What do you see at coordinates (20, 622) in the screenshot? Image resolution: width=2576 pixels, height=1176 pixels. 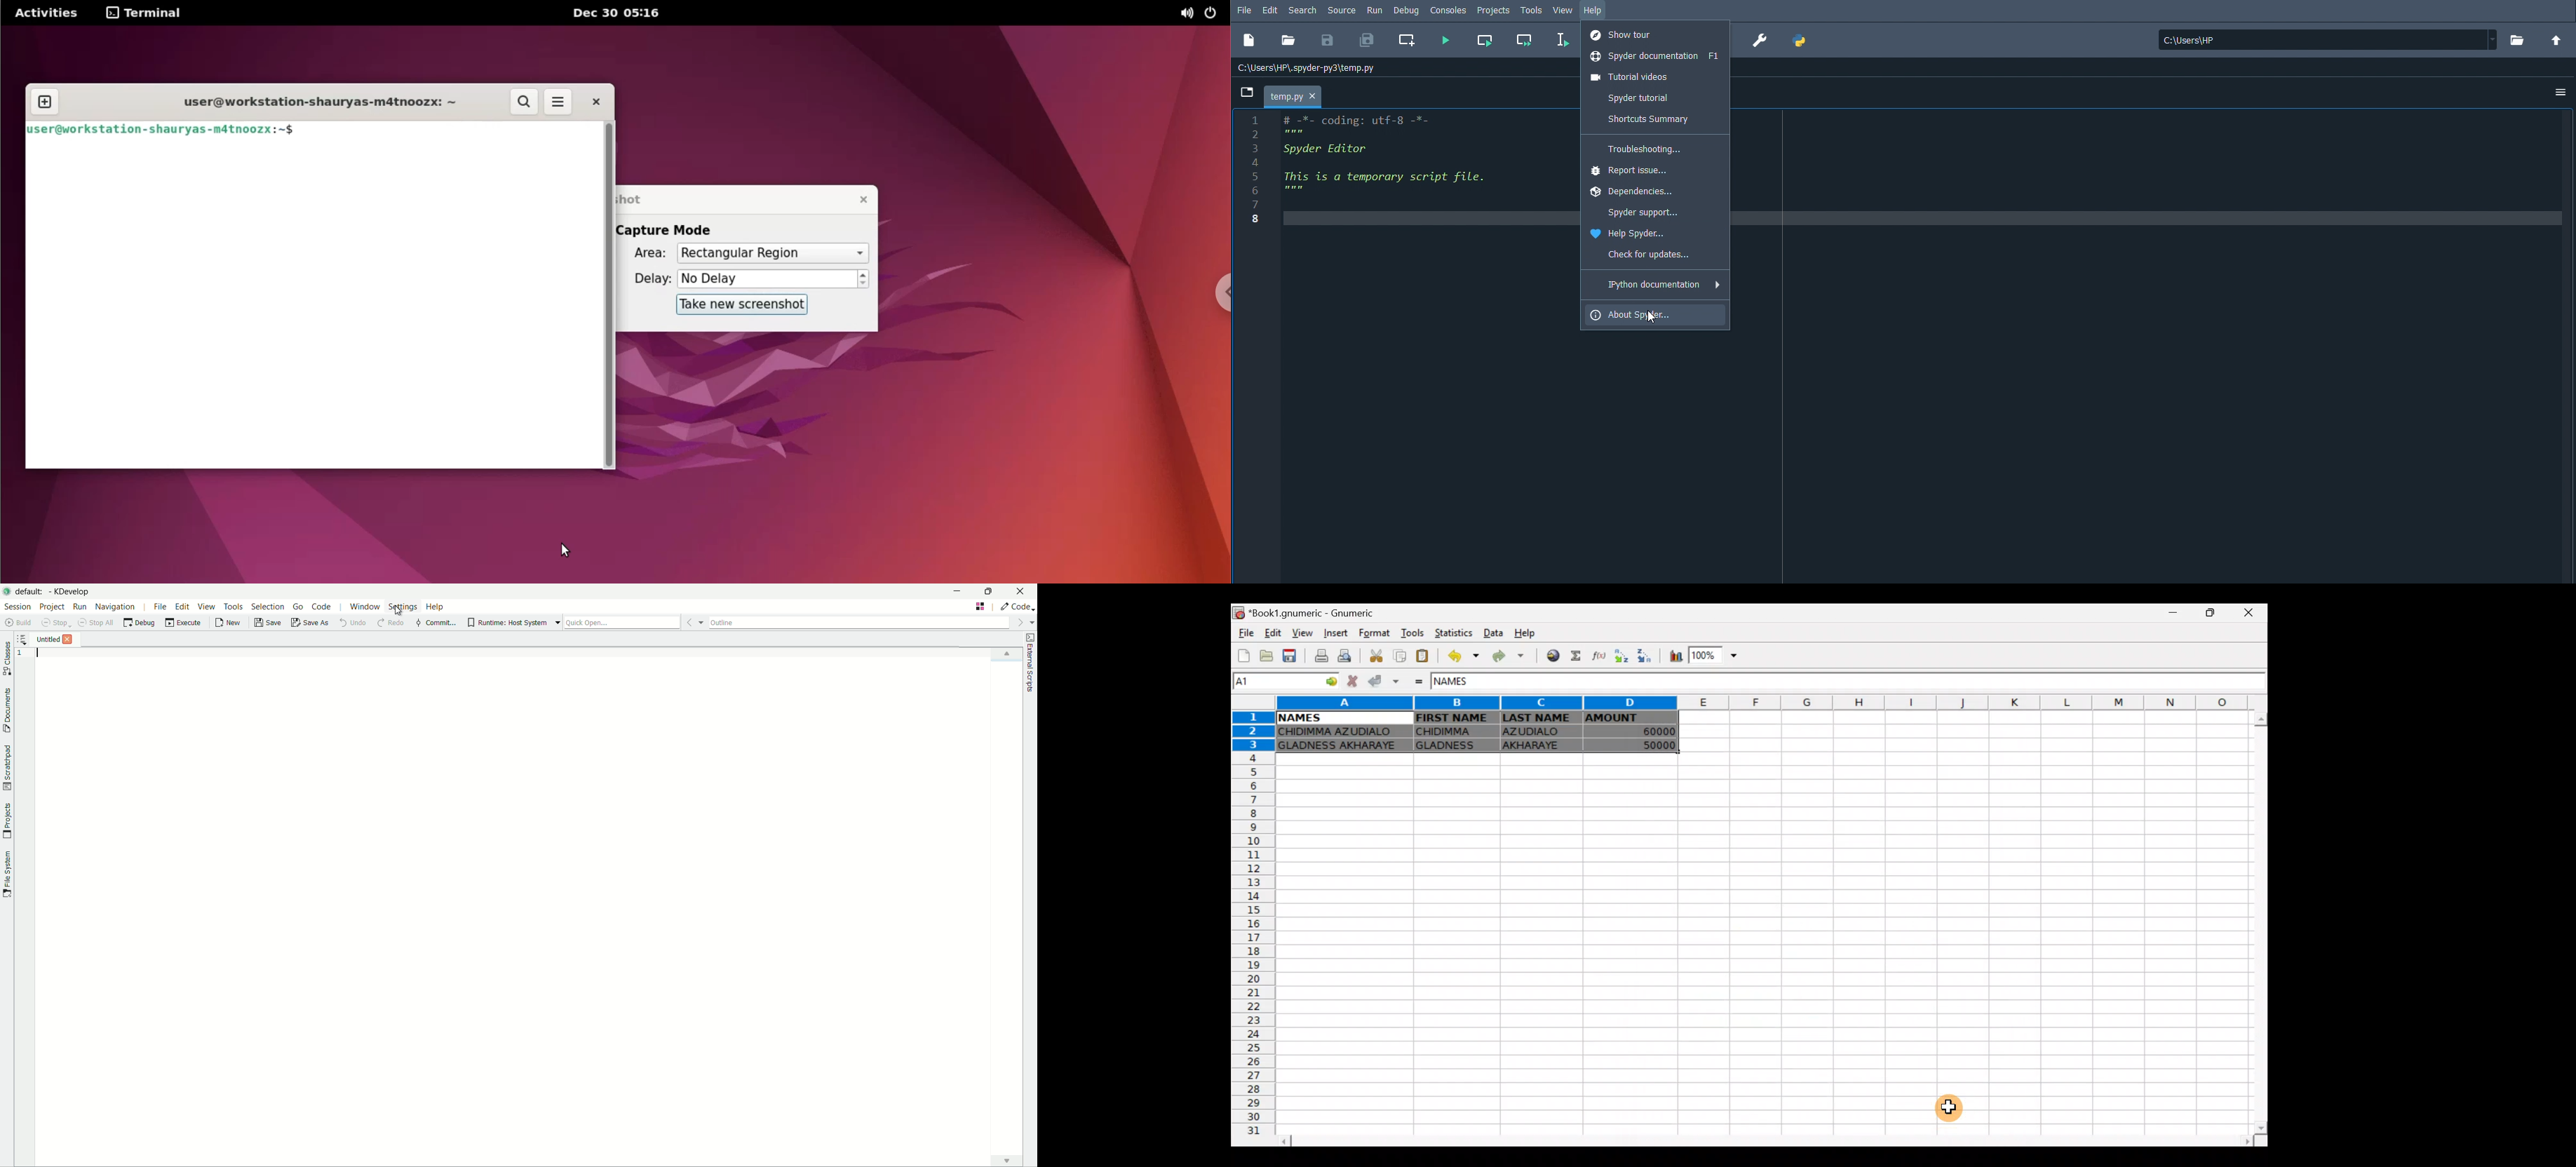 I see `build` at bounding box center [20, 622].